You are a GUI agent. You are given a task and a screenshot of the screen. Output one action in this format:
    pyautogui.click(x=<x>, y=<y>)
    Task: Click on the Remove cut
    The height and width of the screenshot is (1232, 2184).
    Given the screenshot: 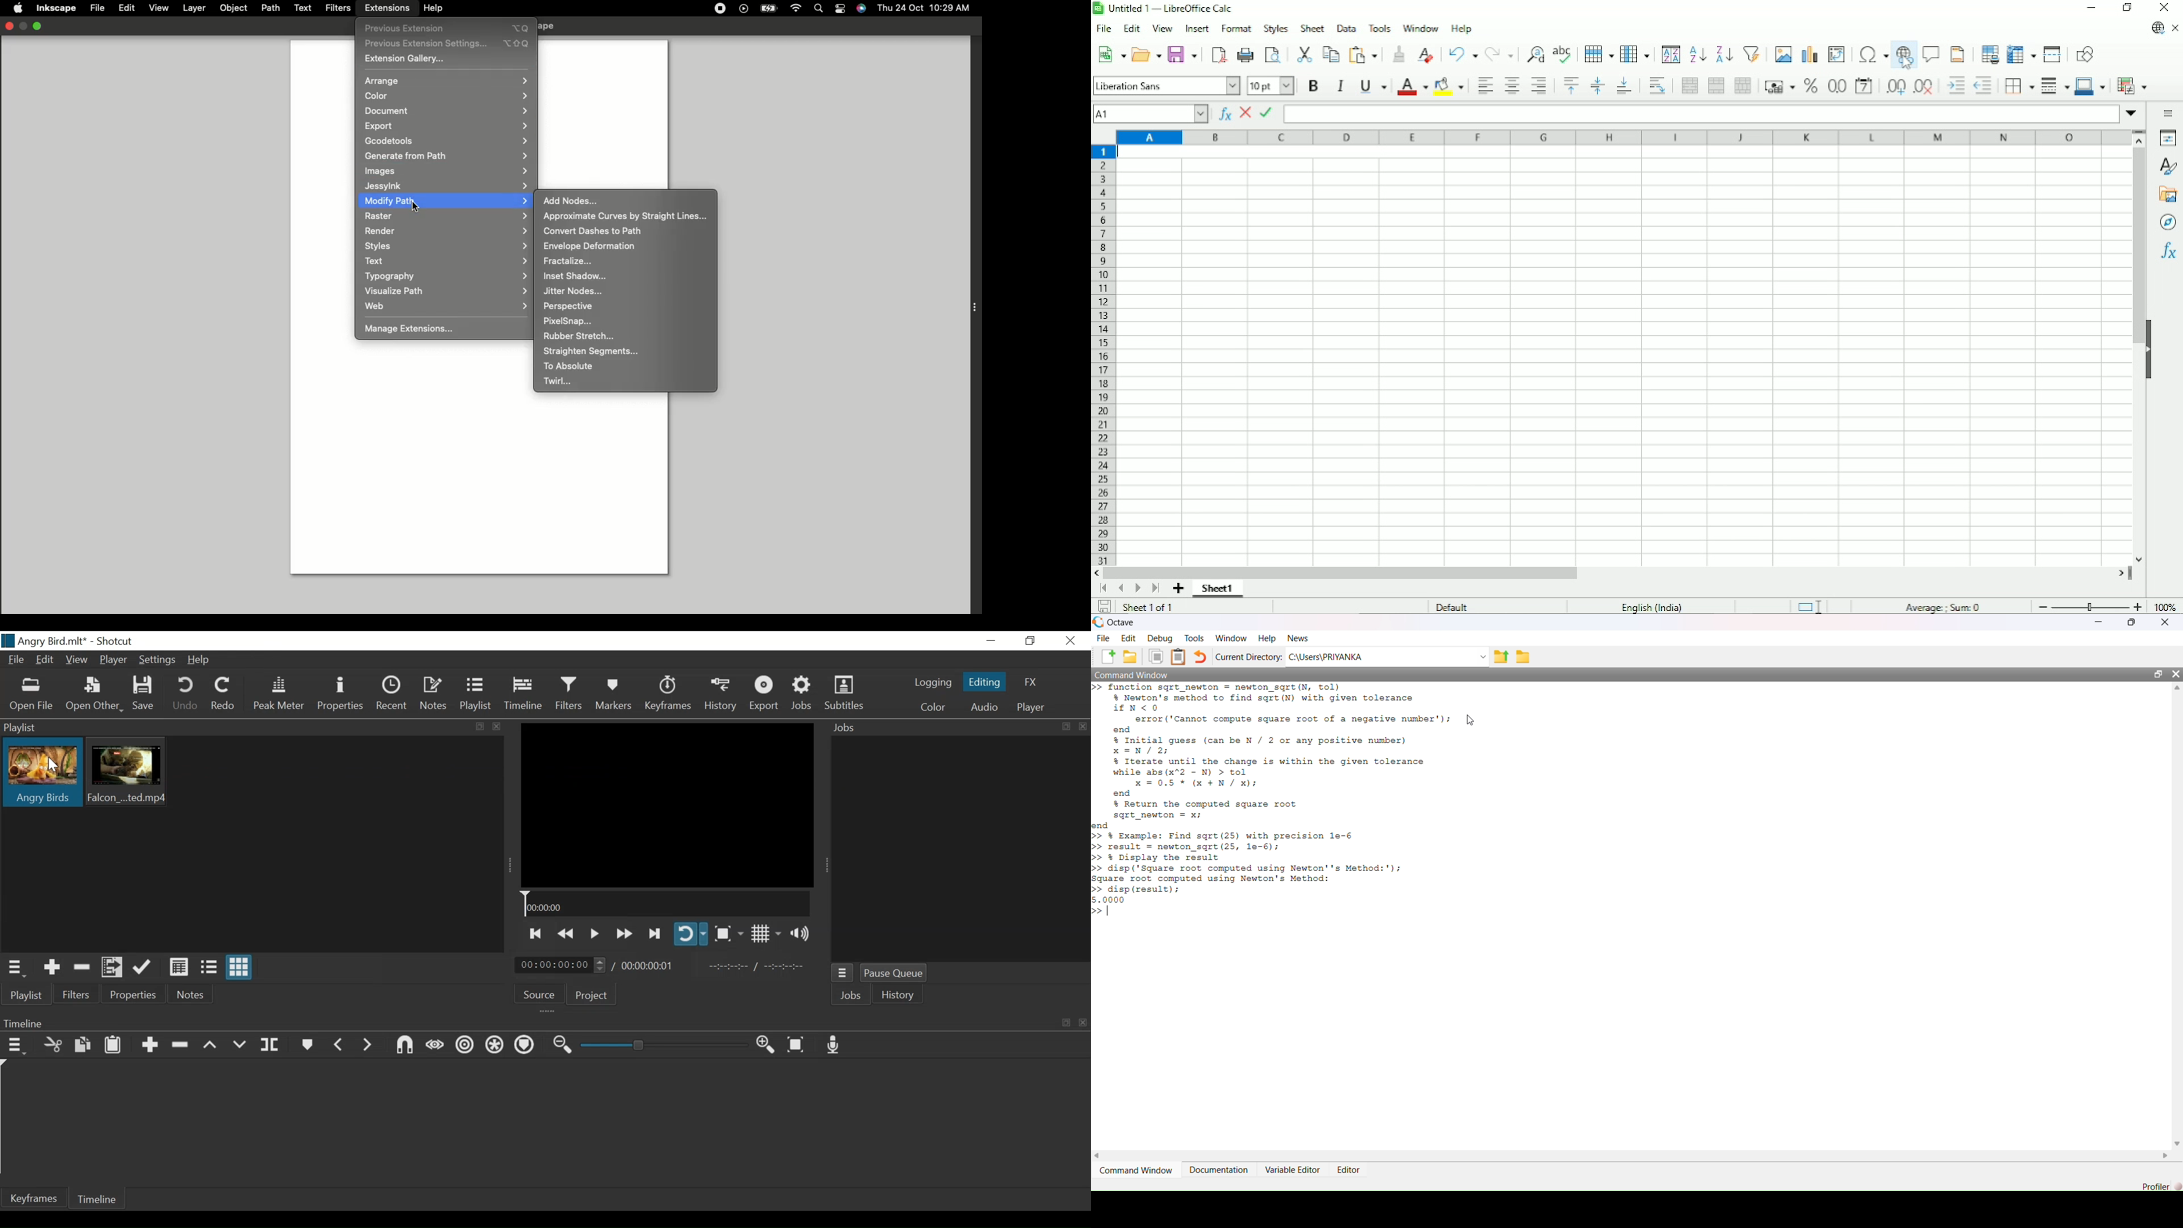 What is the action you would take?
    pyautogui.click(x=82, y=967)
    